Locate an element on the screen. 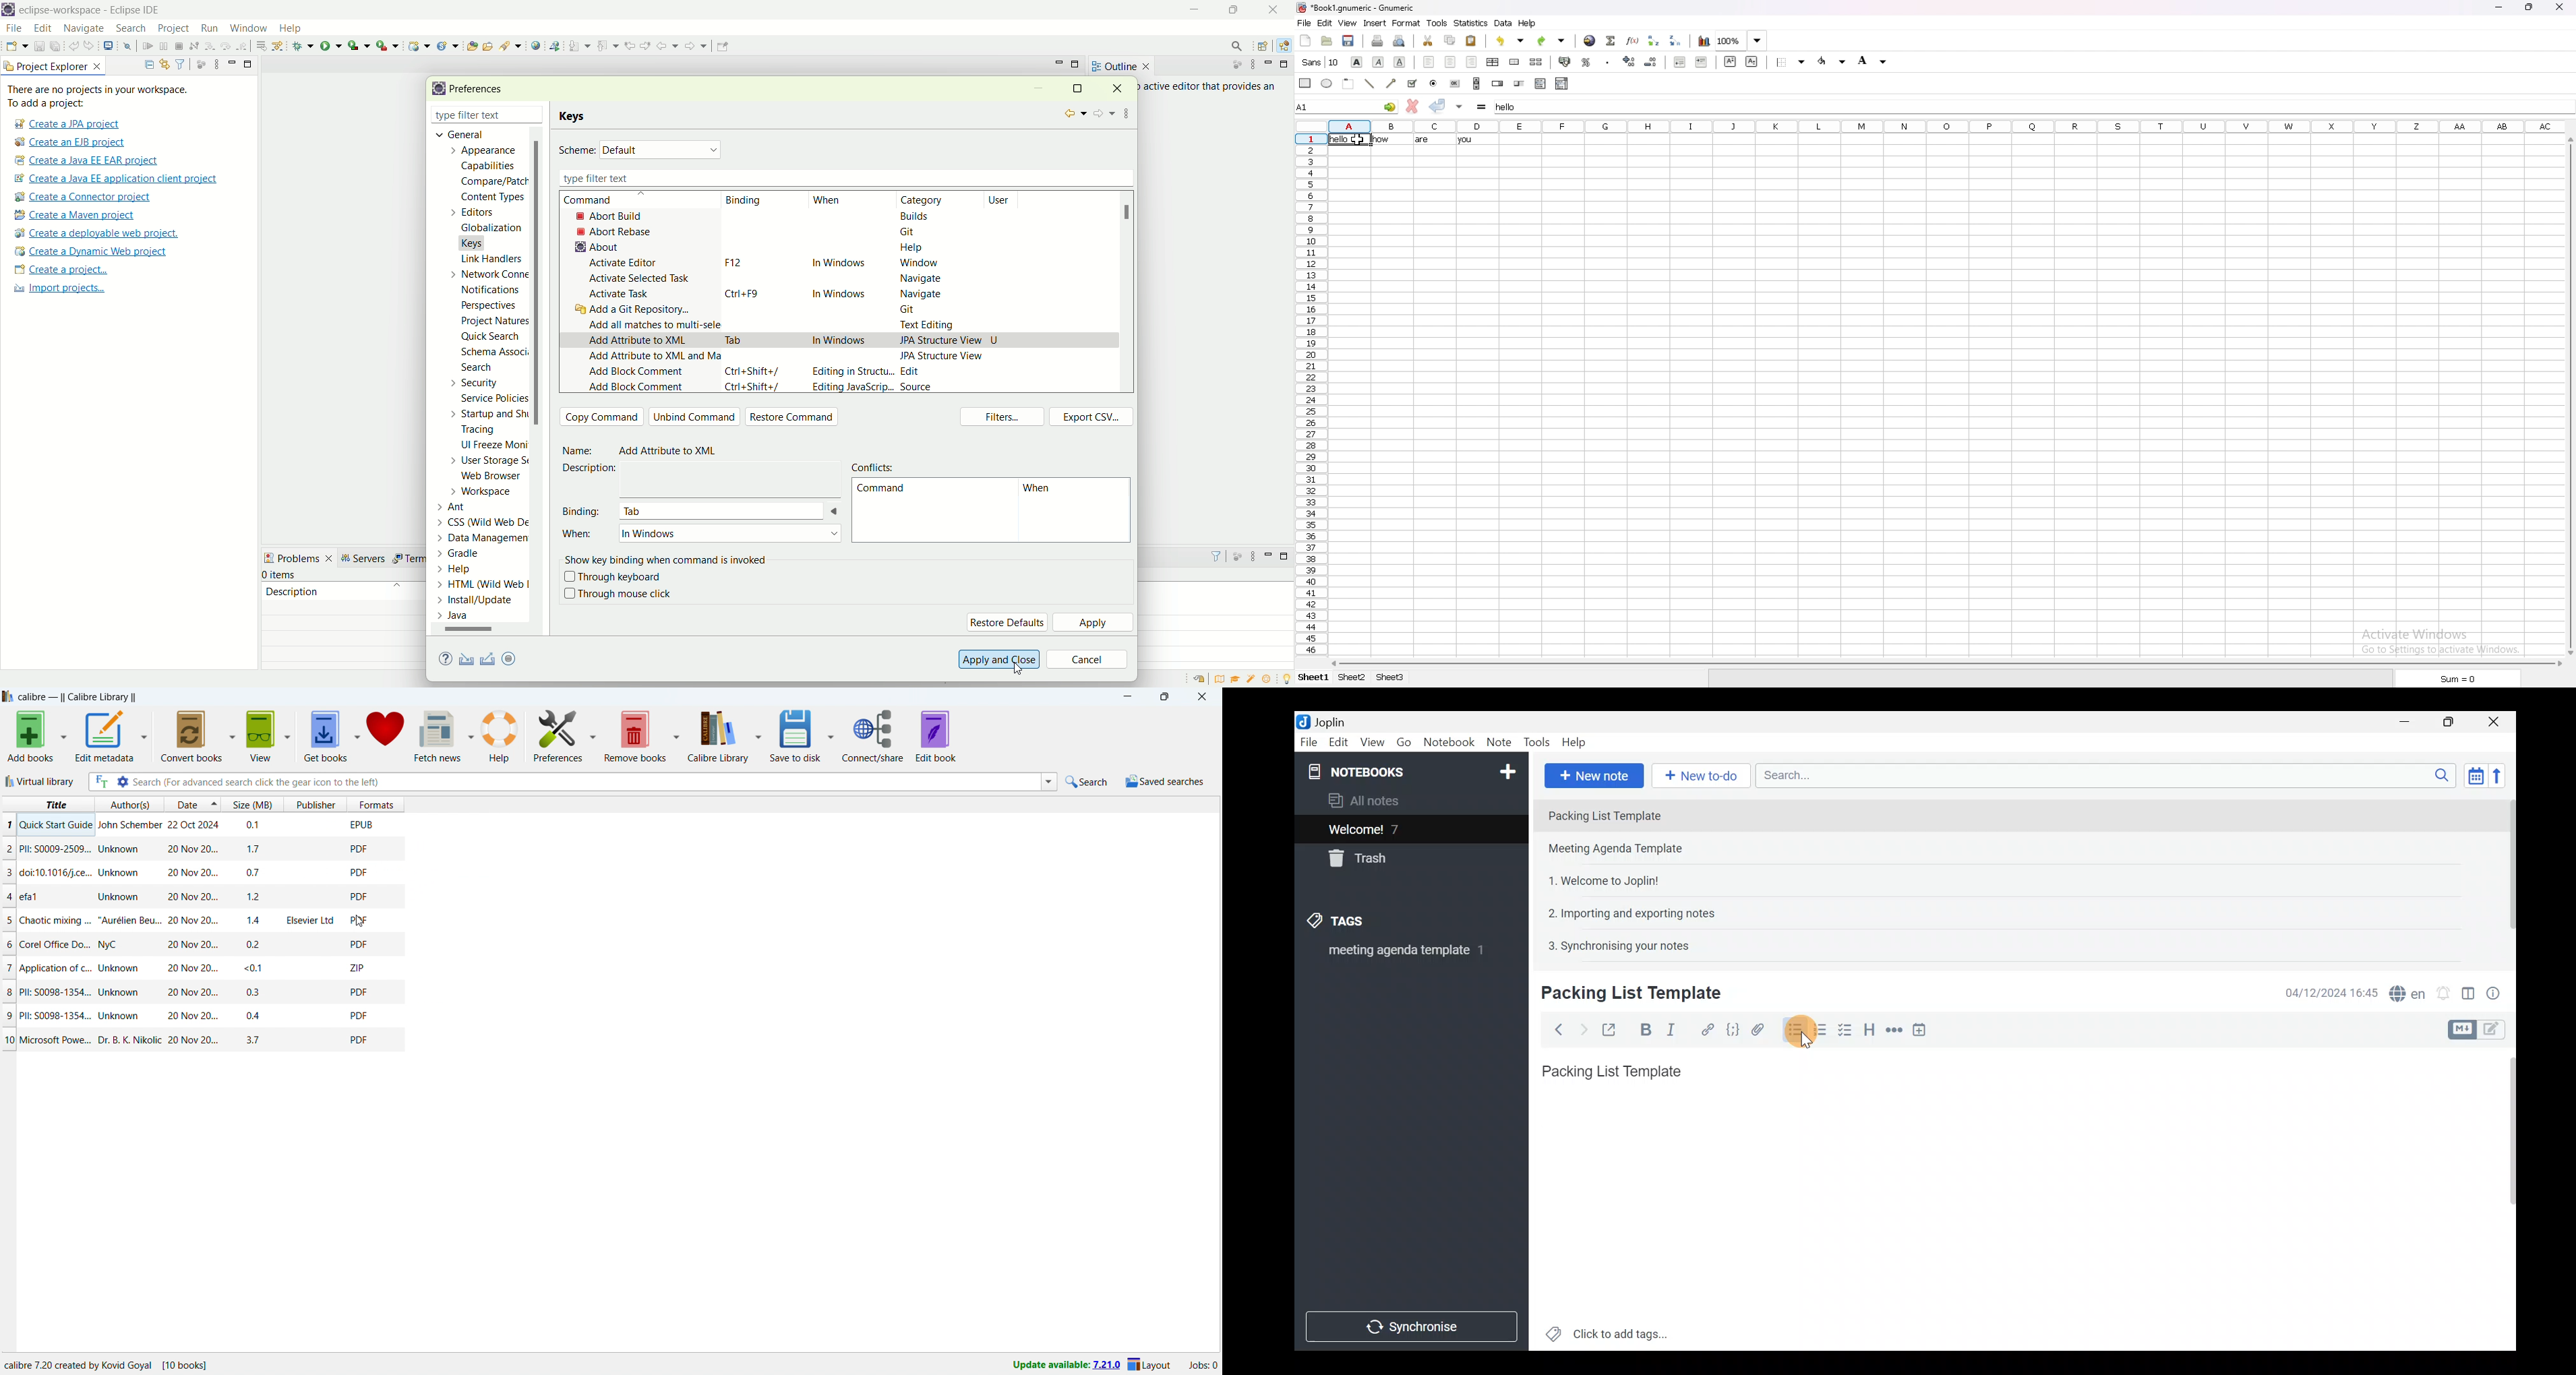  preferences is located at coordinates (481, 90).